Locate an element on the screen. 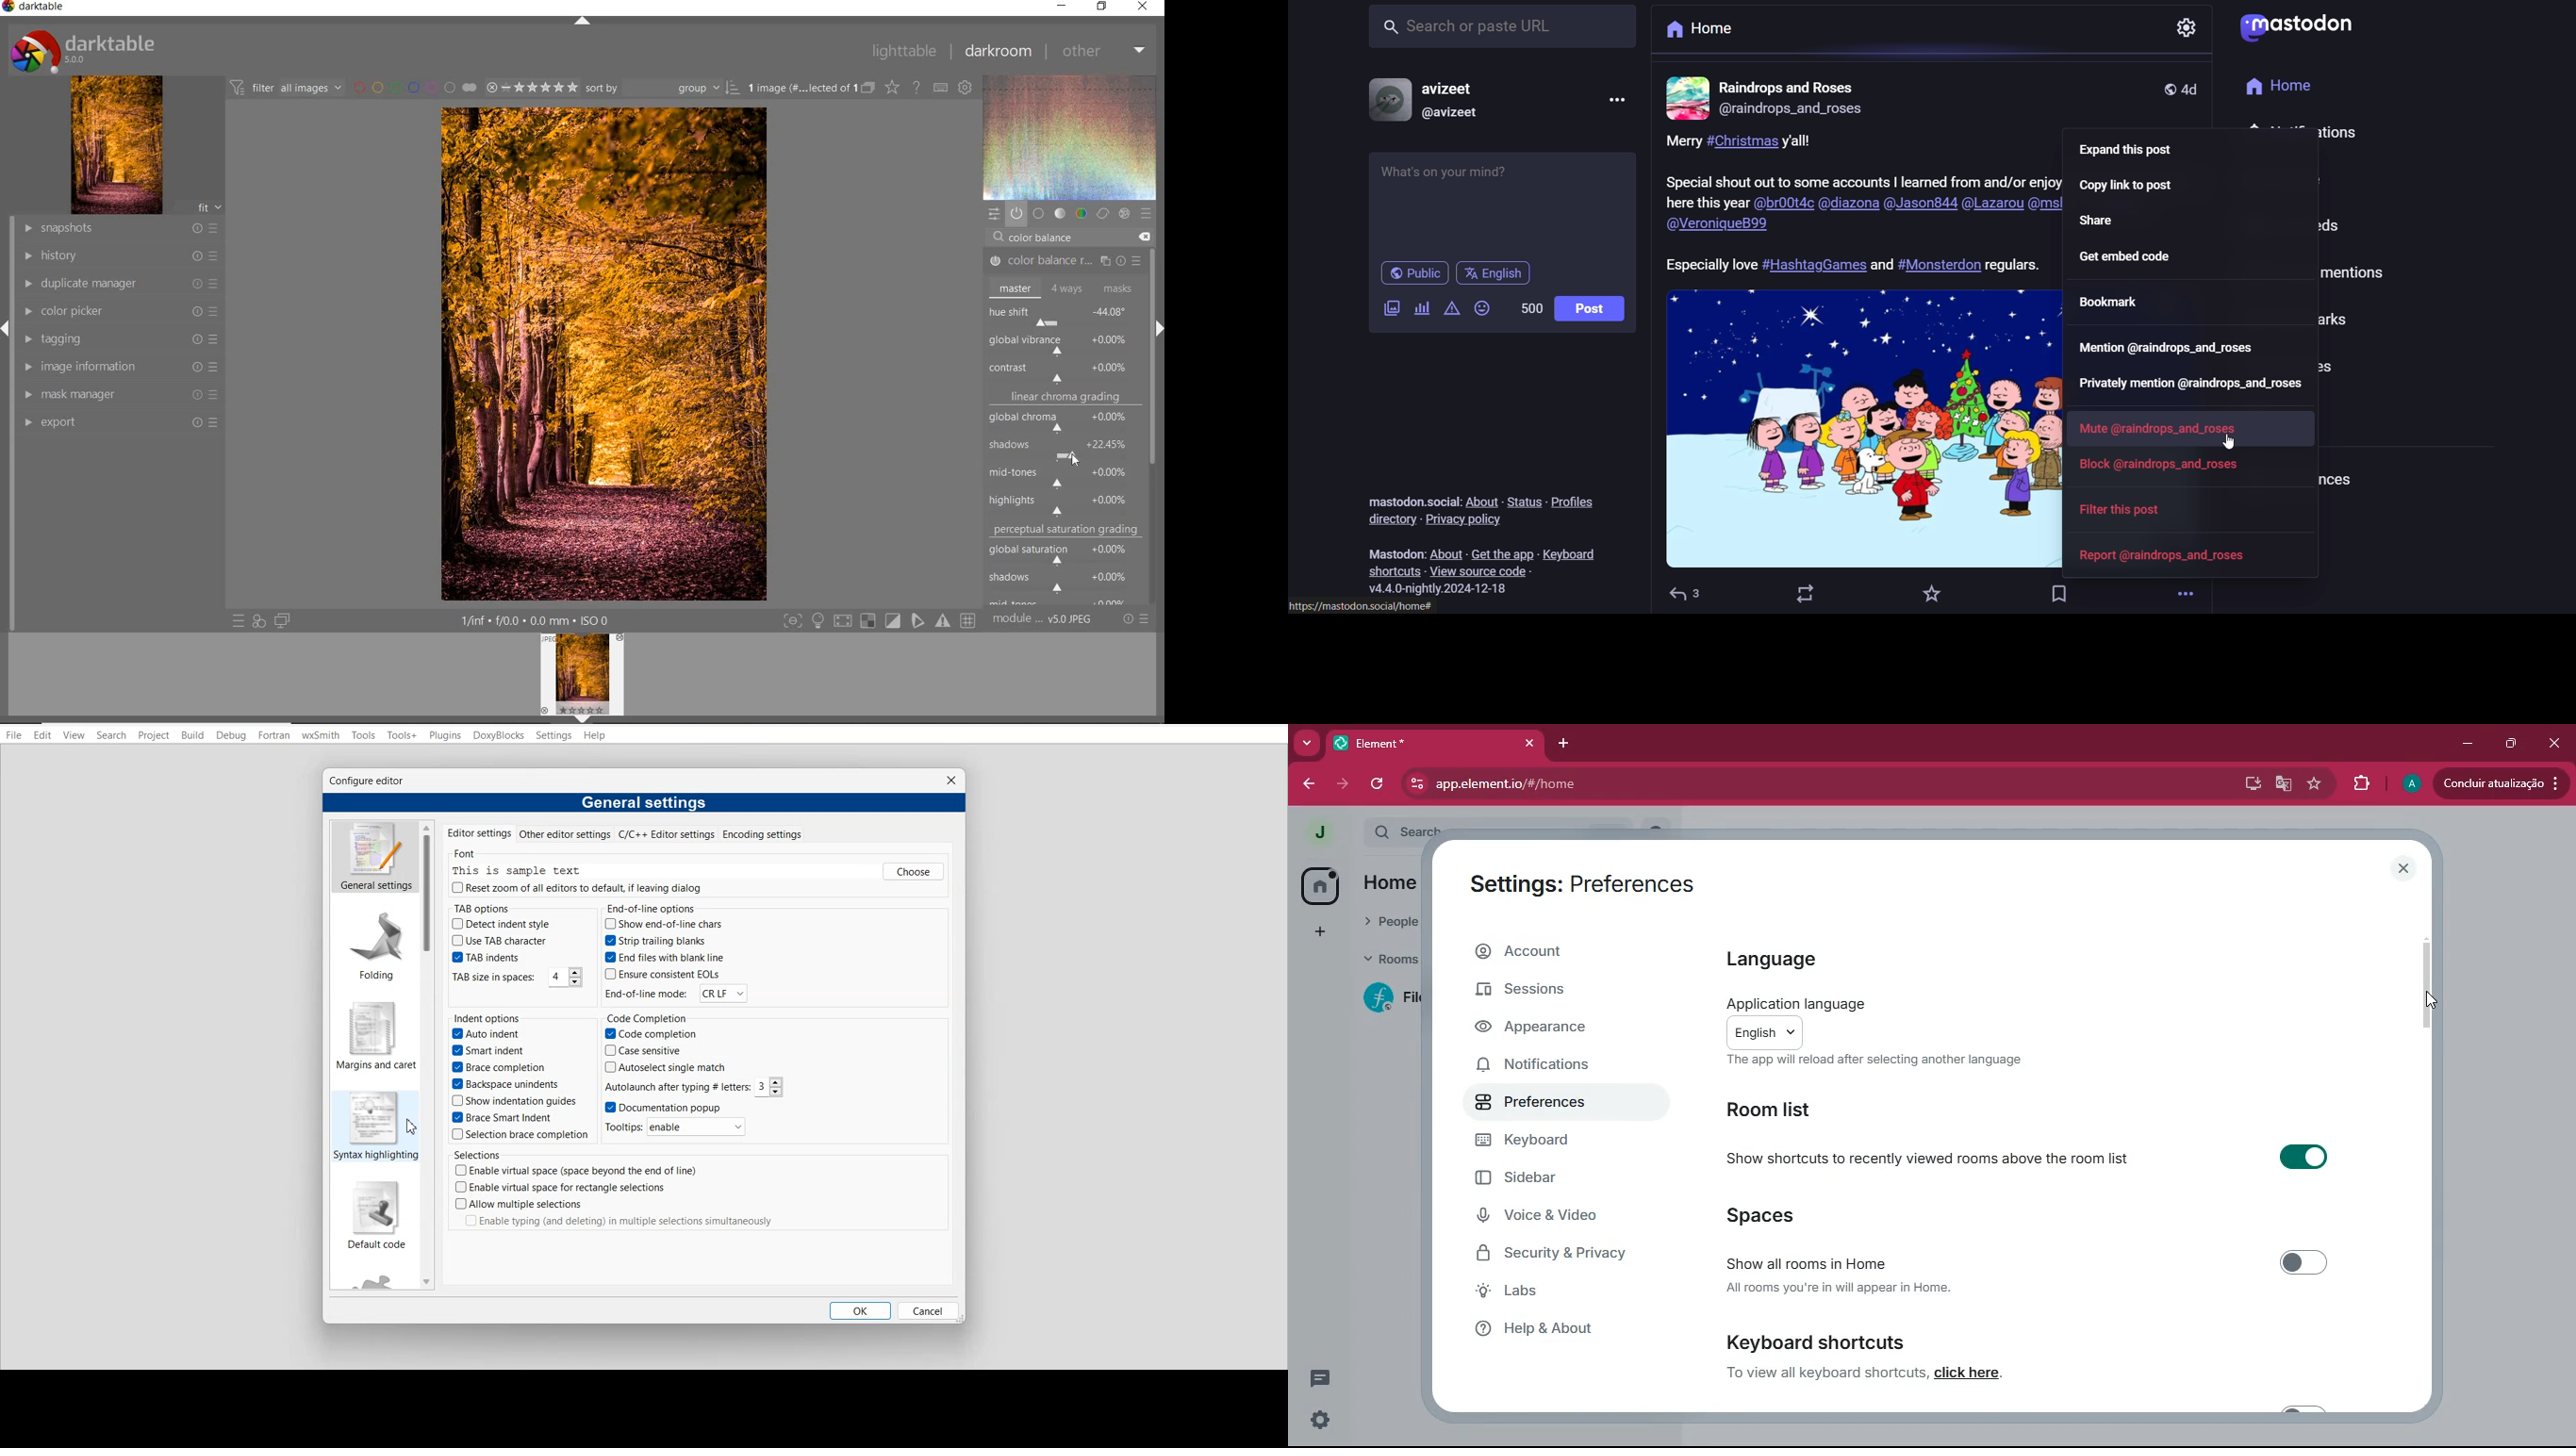 Image resolution: width=2576 pixels, height=1456 pixels. toggle modes is located at coordinates (877, 621).